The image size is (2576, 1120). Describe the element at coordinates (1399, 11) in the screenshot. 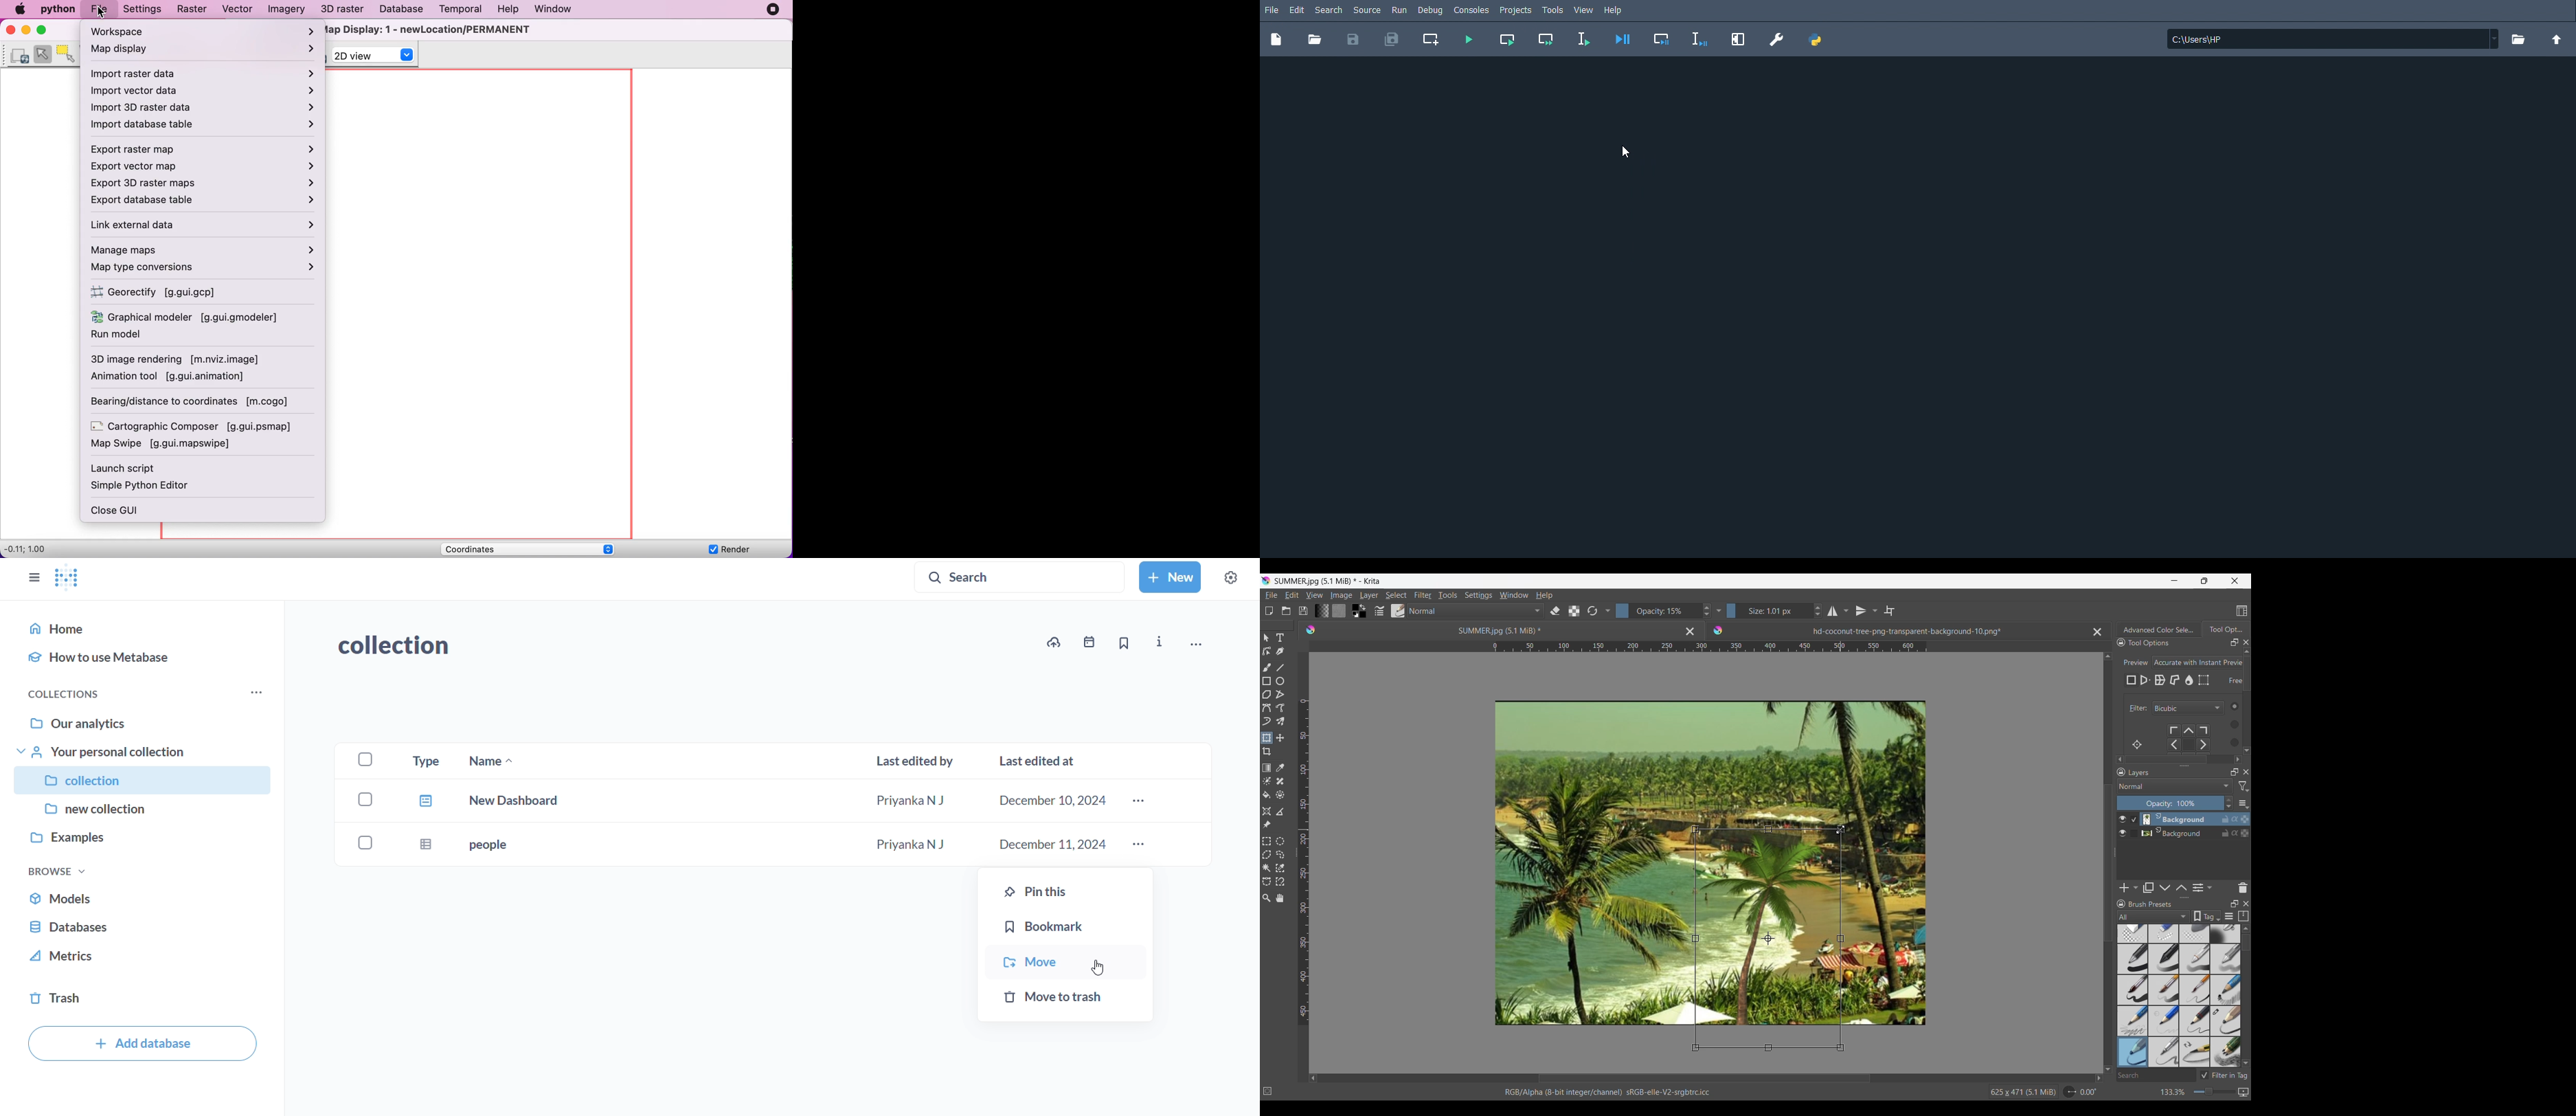

I see `Run` at that location.